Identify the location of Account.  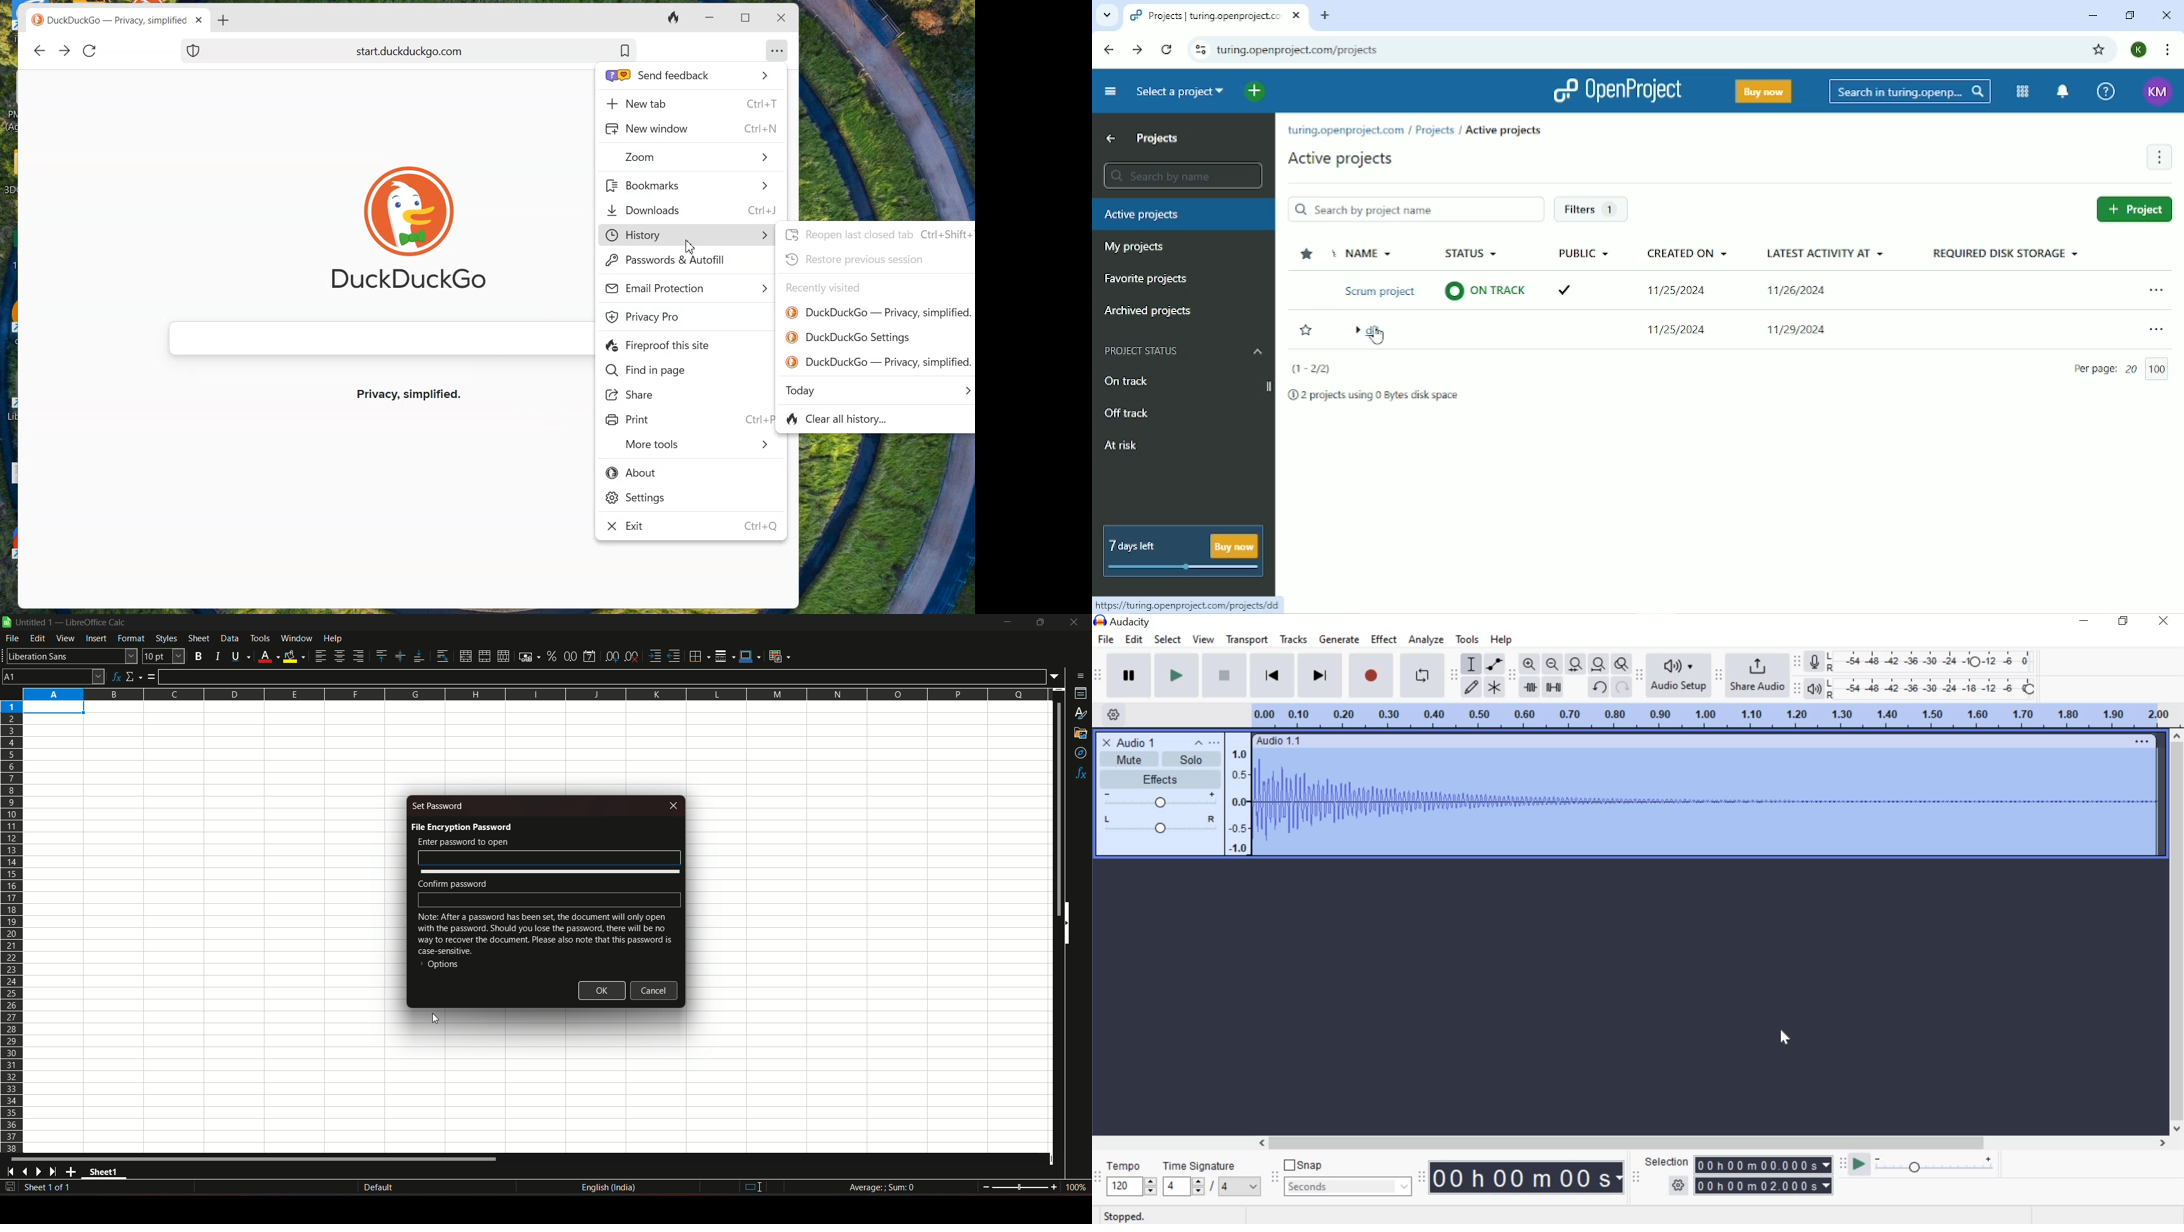
(2139, 49).